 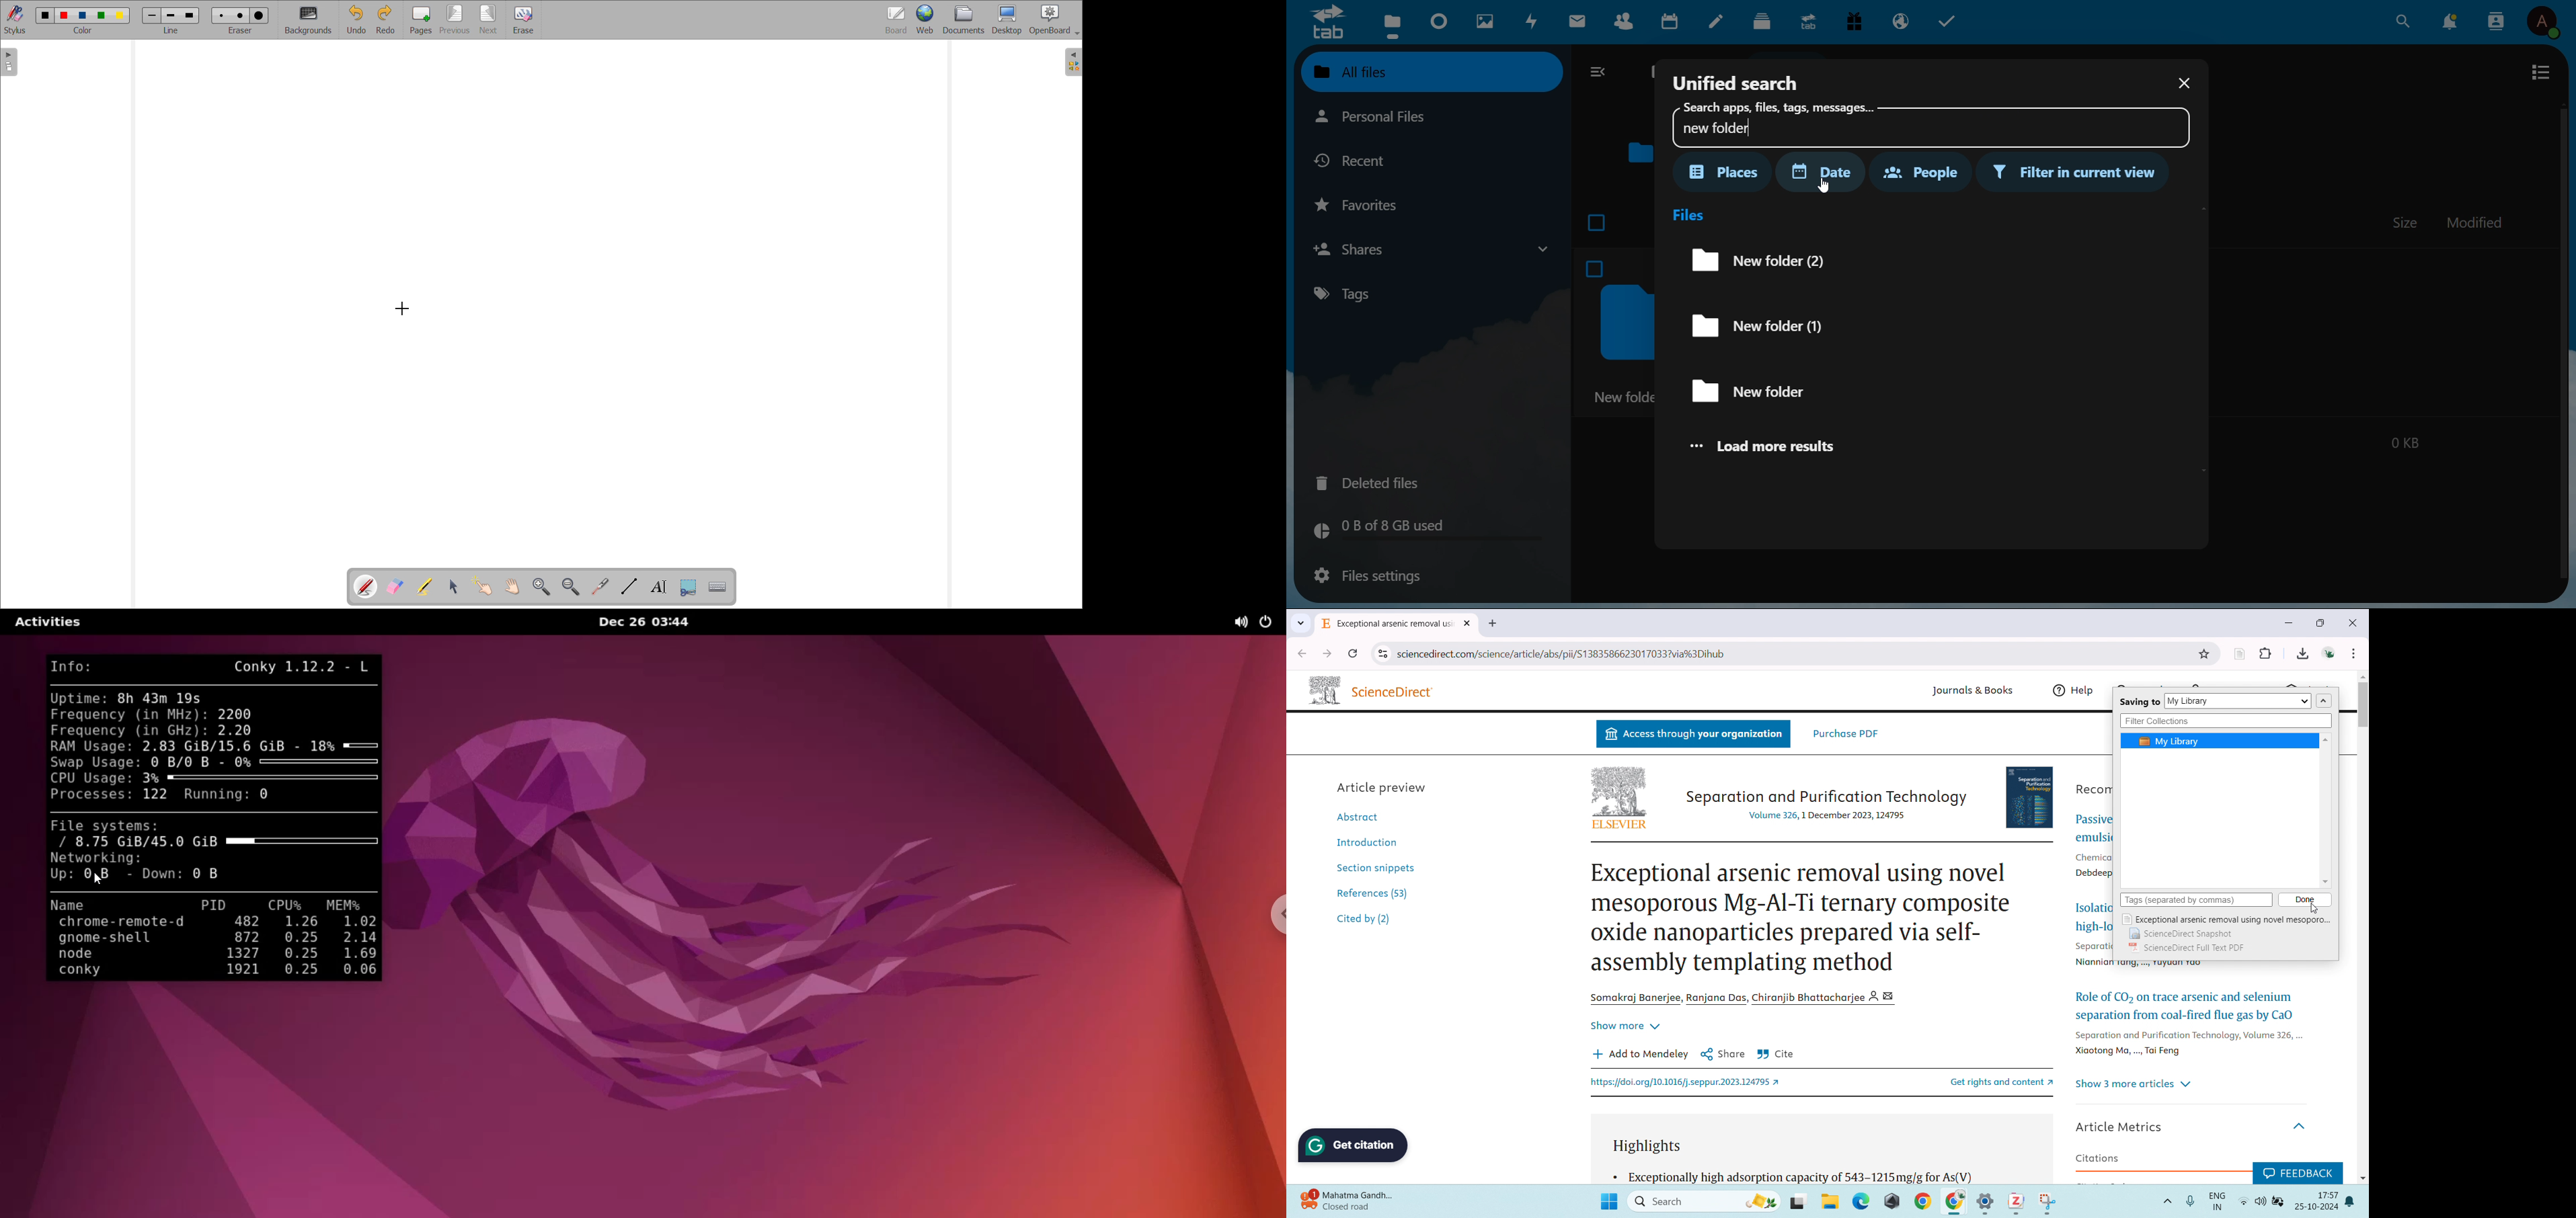 I want to click on Introduction, so click(x=1364, y=841).